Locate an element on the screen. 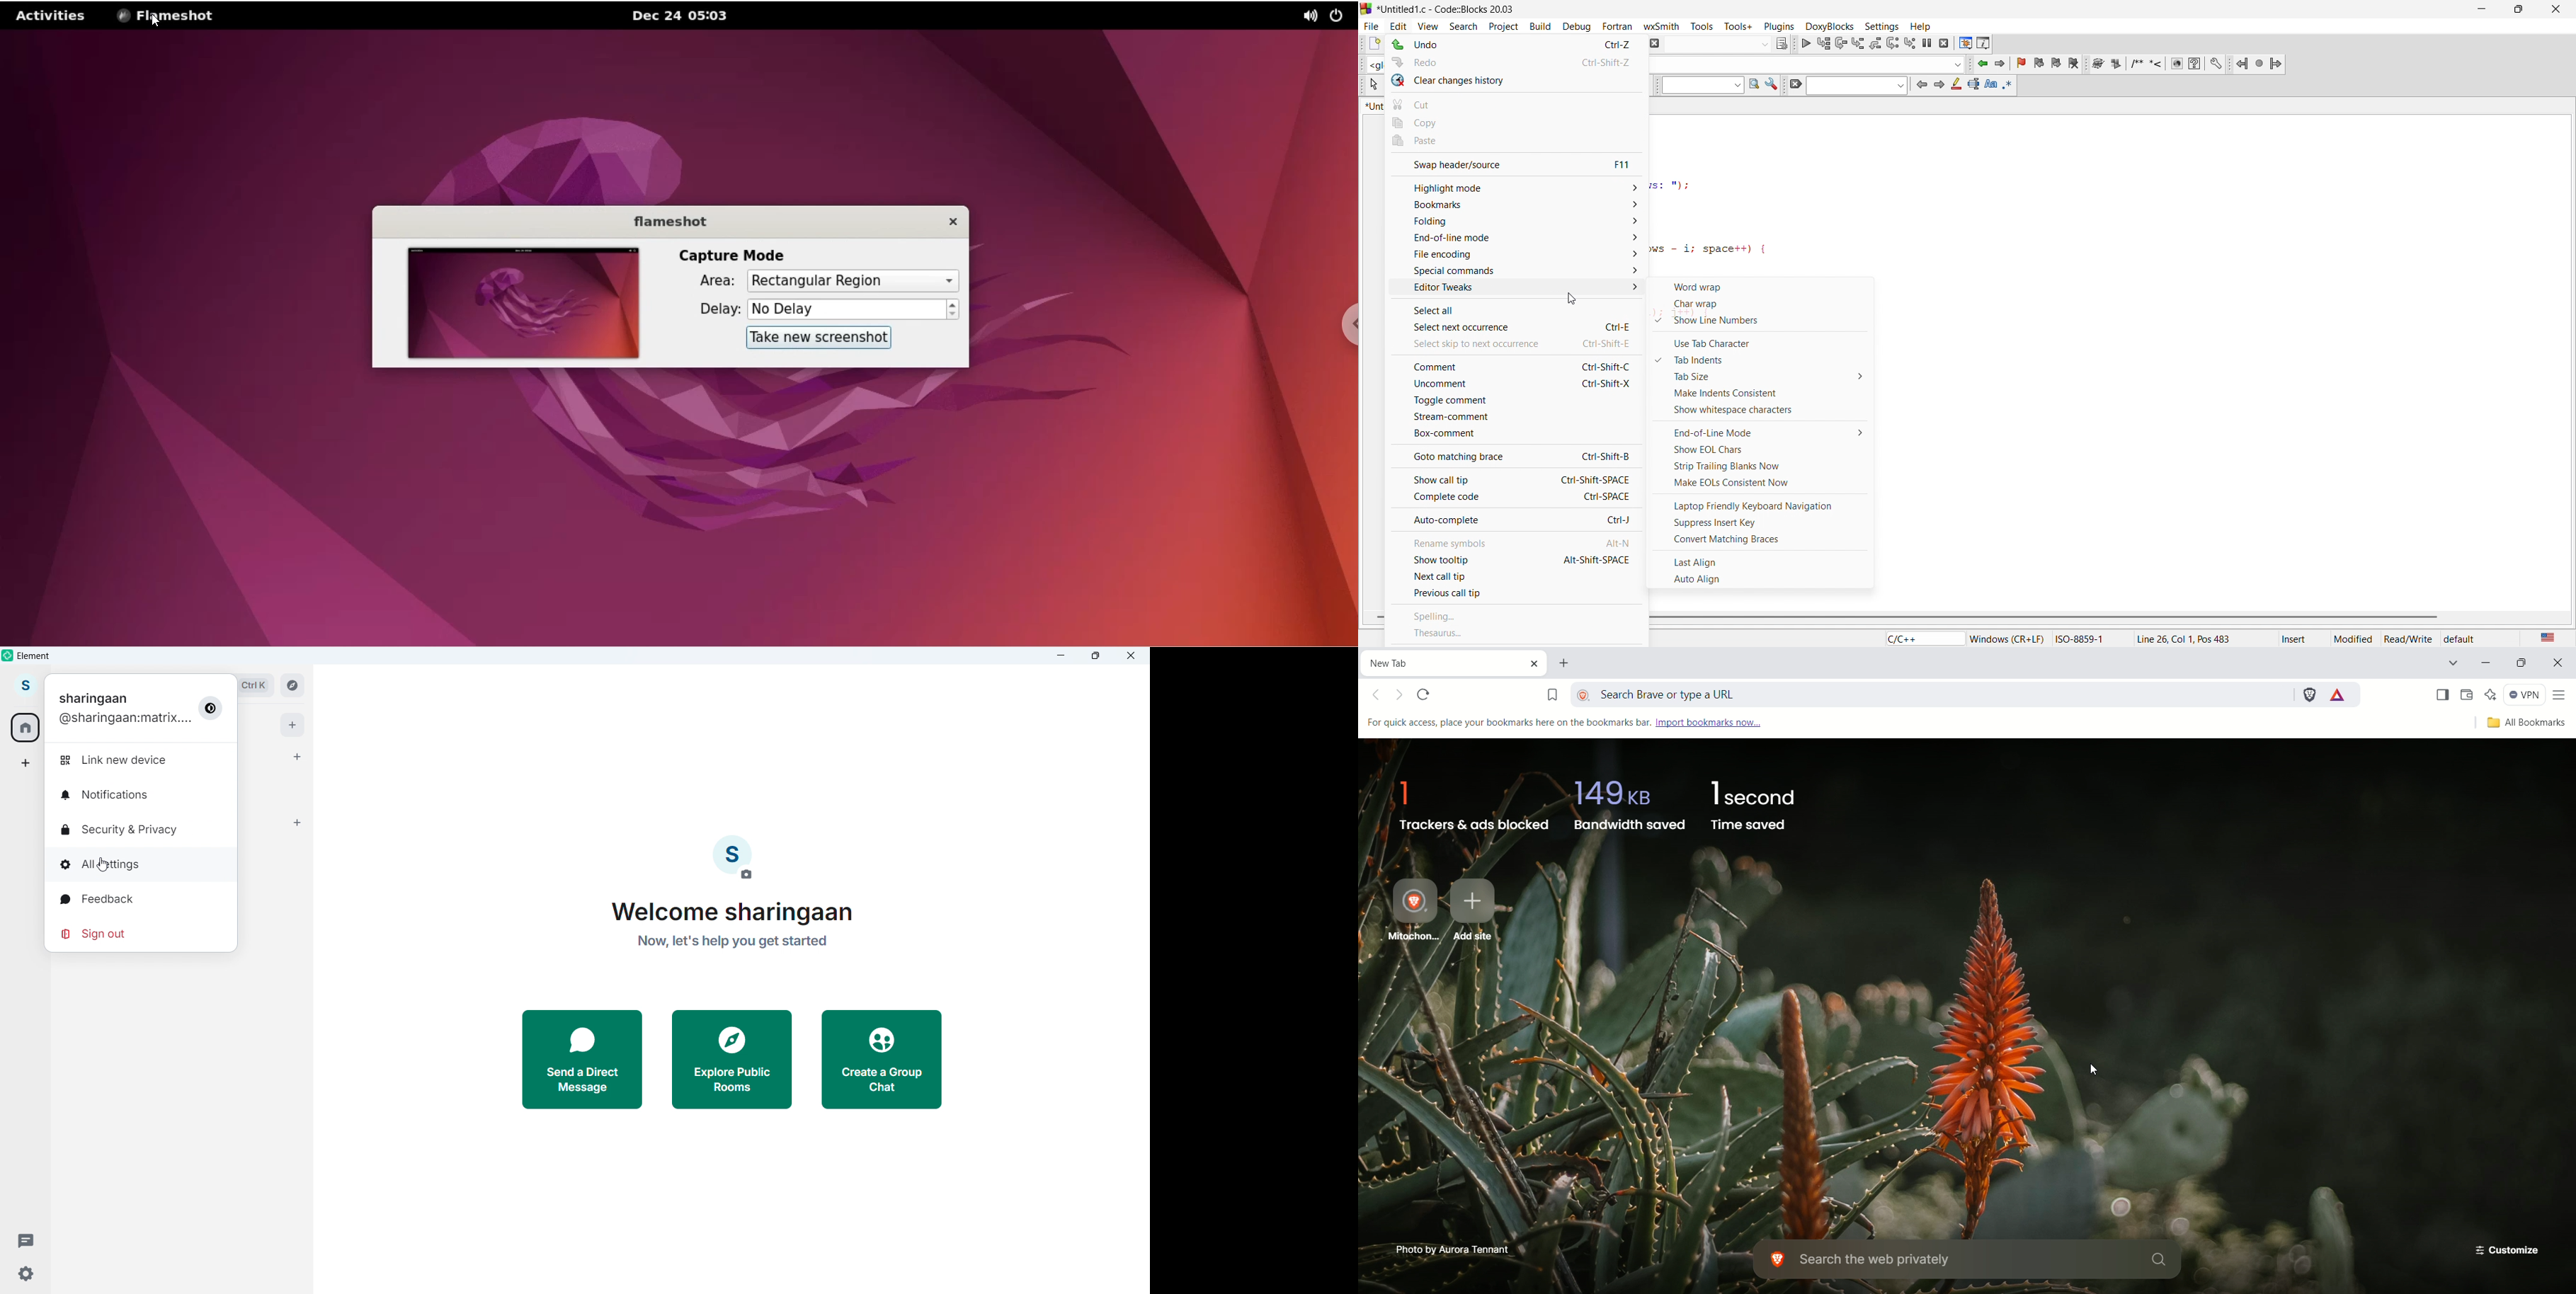 The image size is (2576, 1316). Alt-Shift-SPACE is located at coordinates (1595, 559).